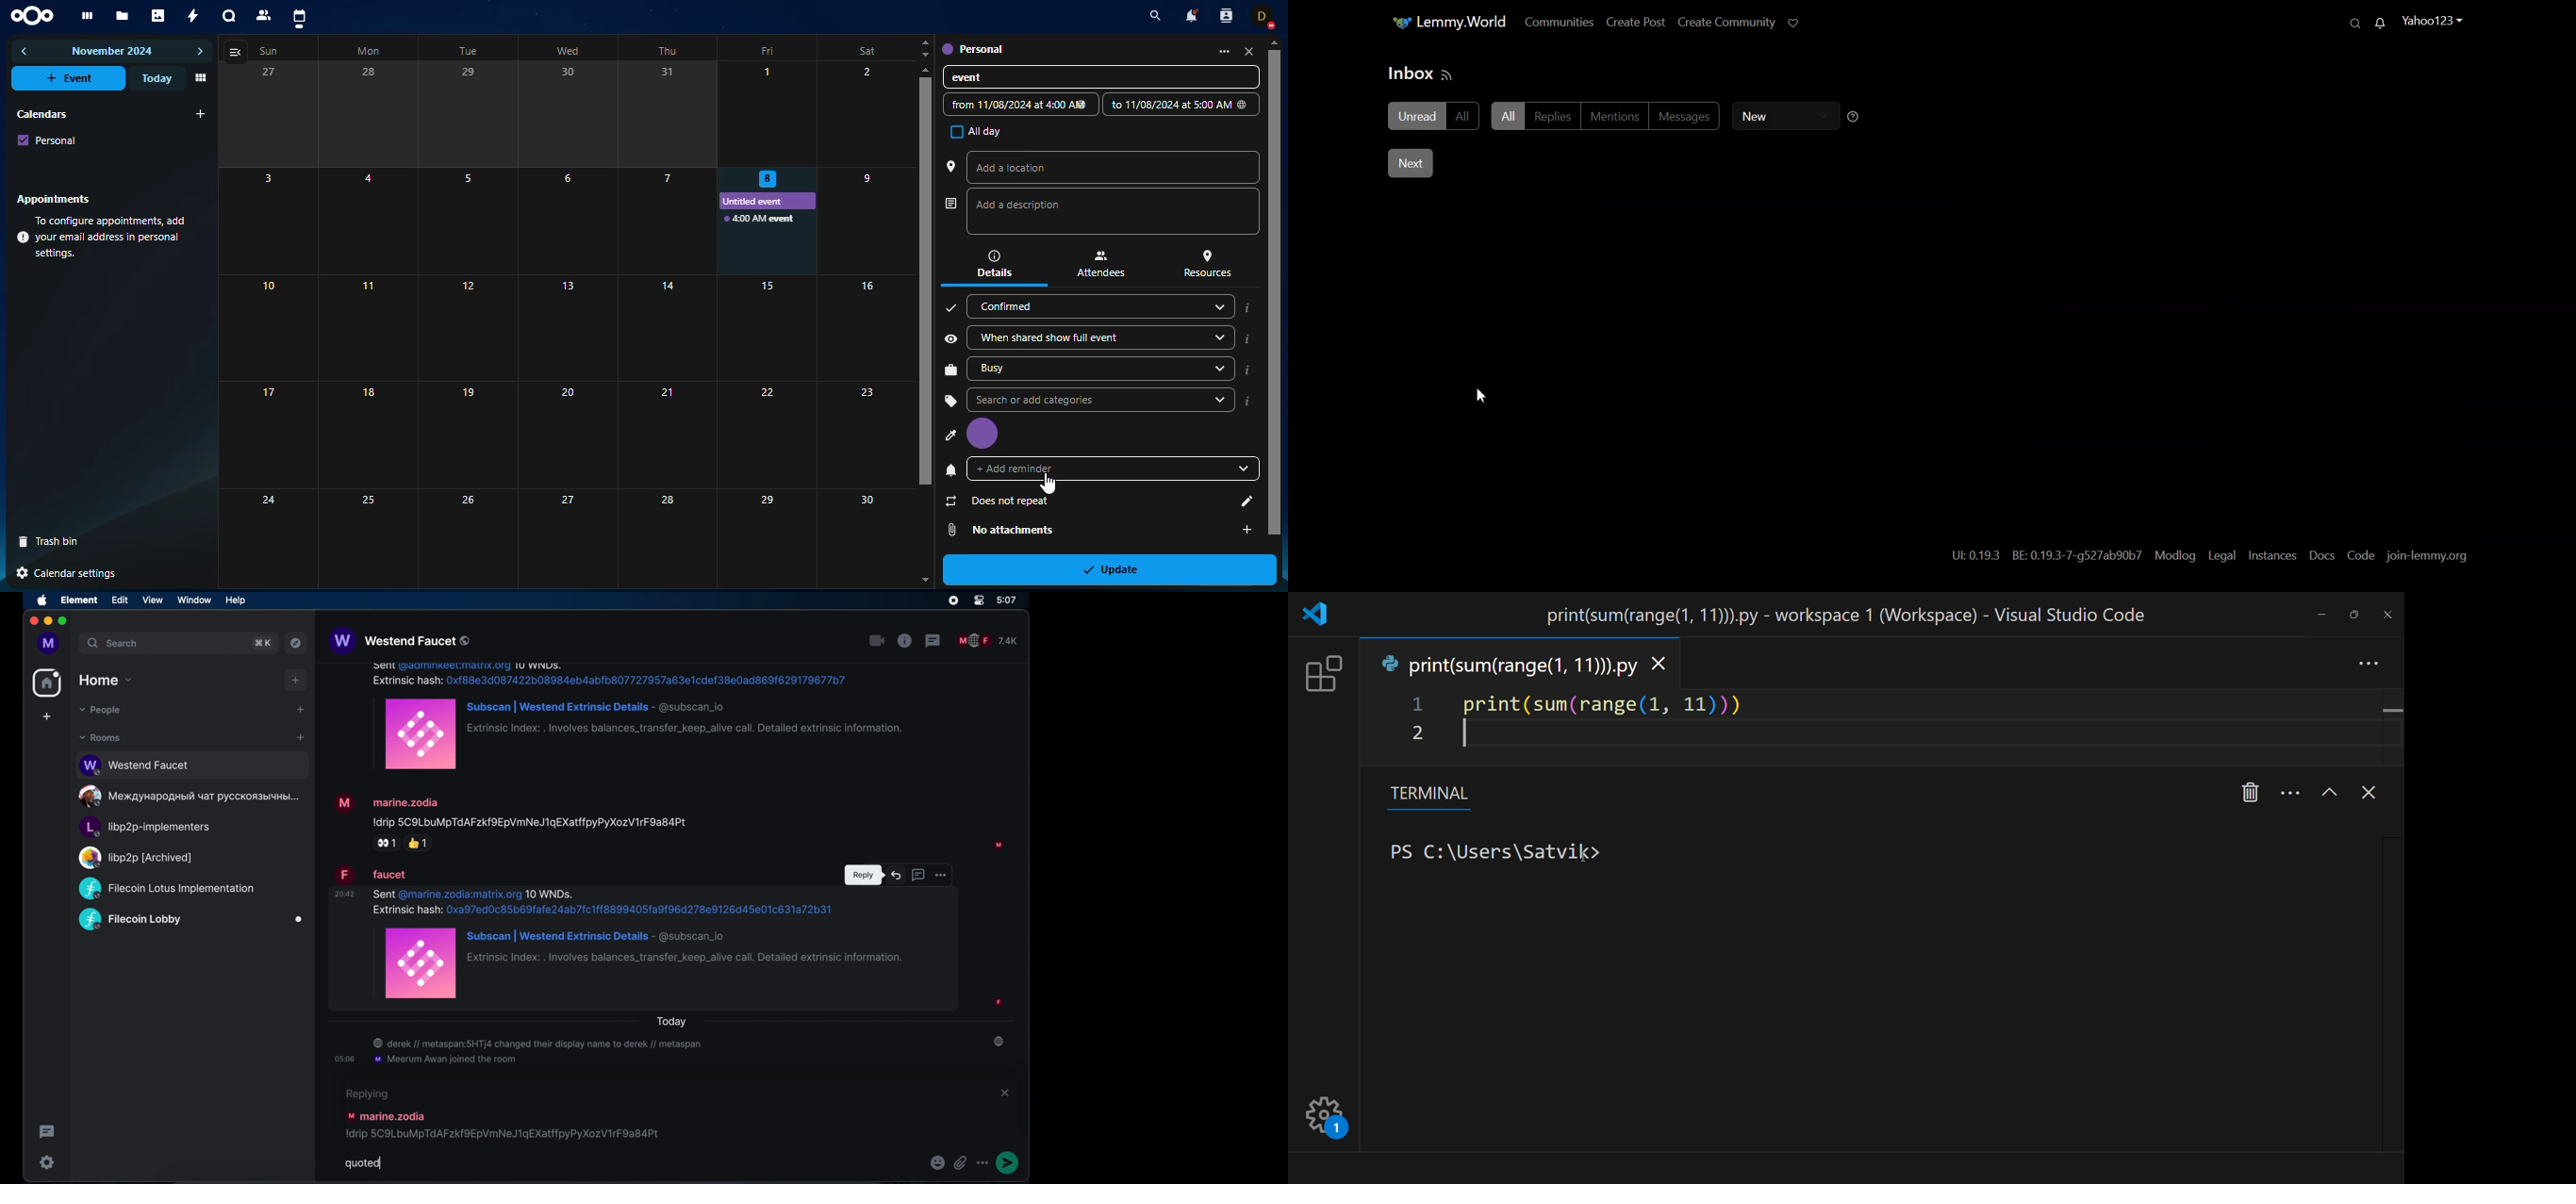 The image size is (2576, 1204). Describe the element at coordinates (1046, 336) in the screenshot. I see `when shared show full event` at that location.